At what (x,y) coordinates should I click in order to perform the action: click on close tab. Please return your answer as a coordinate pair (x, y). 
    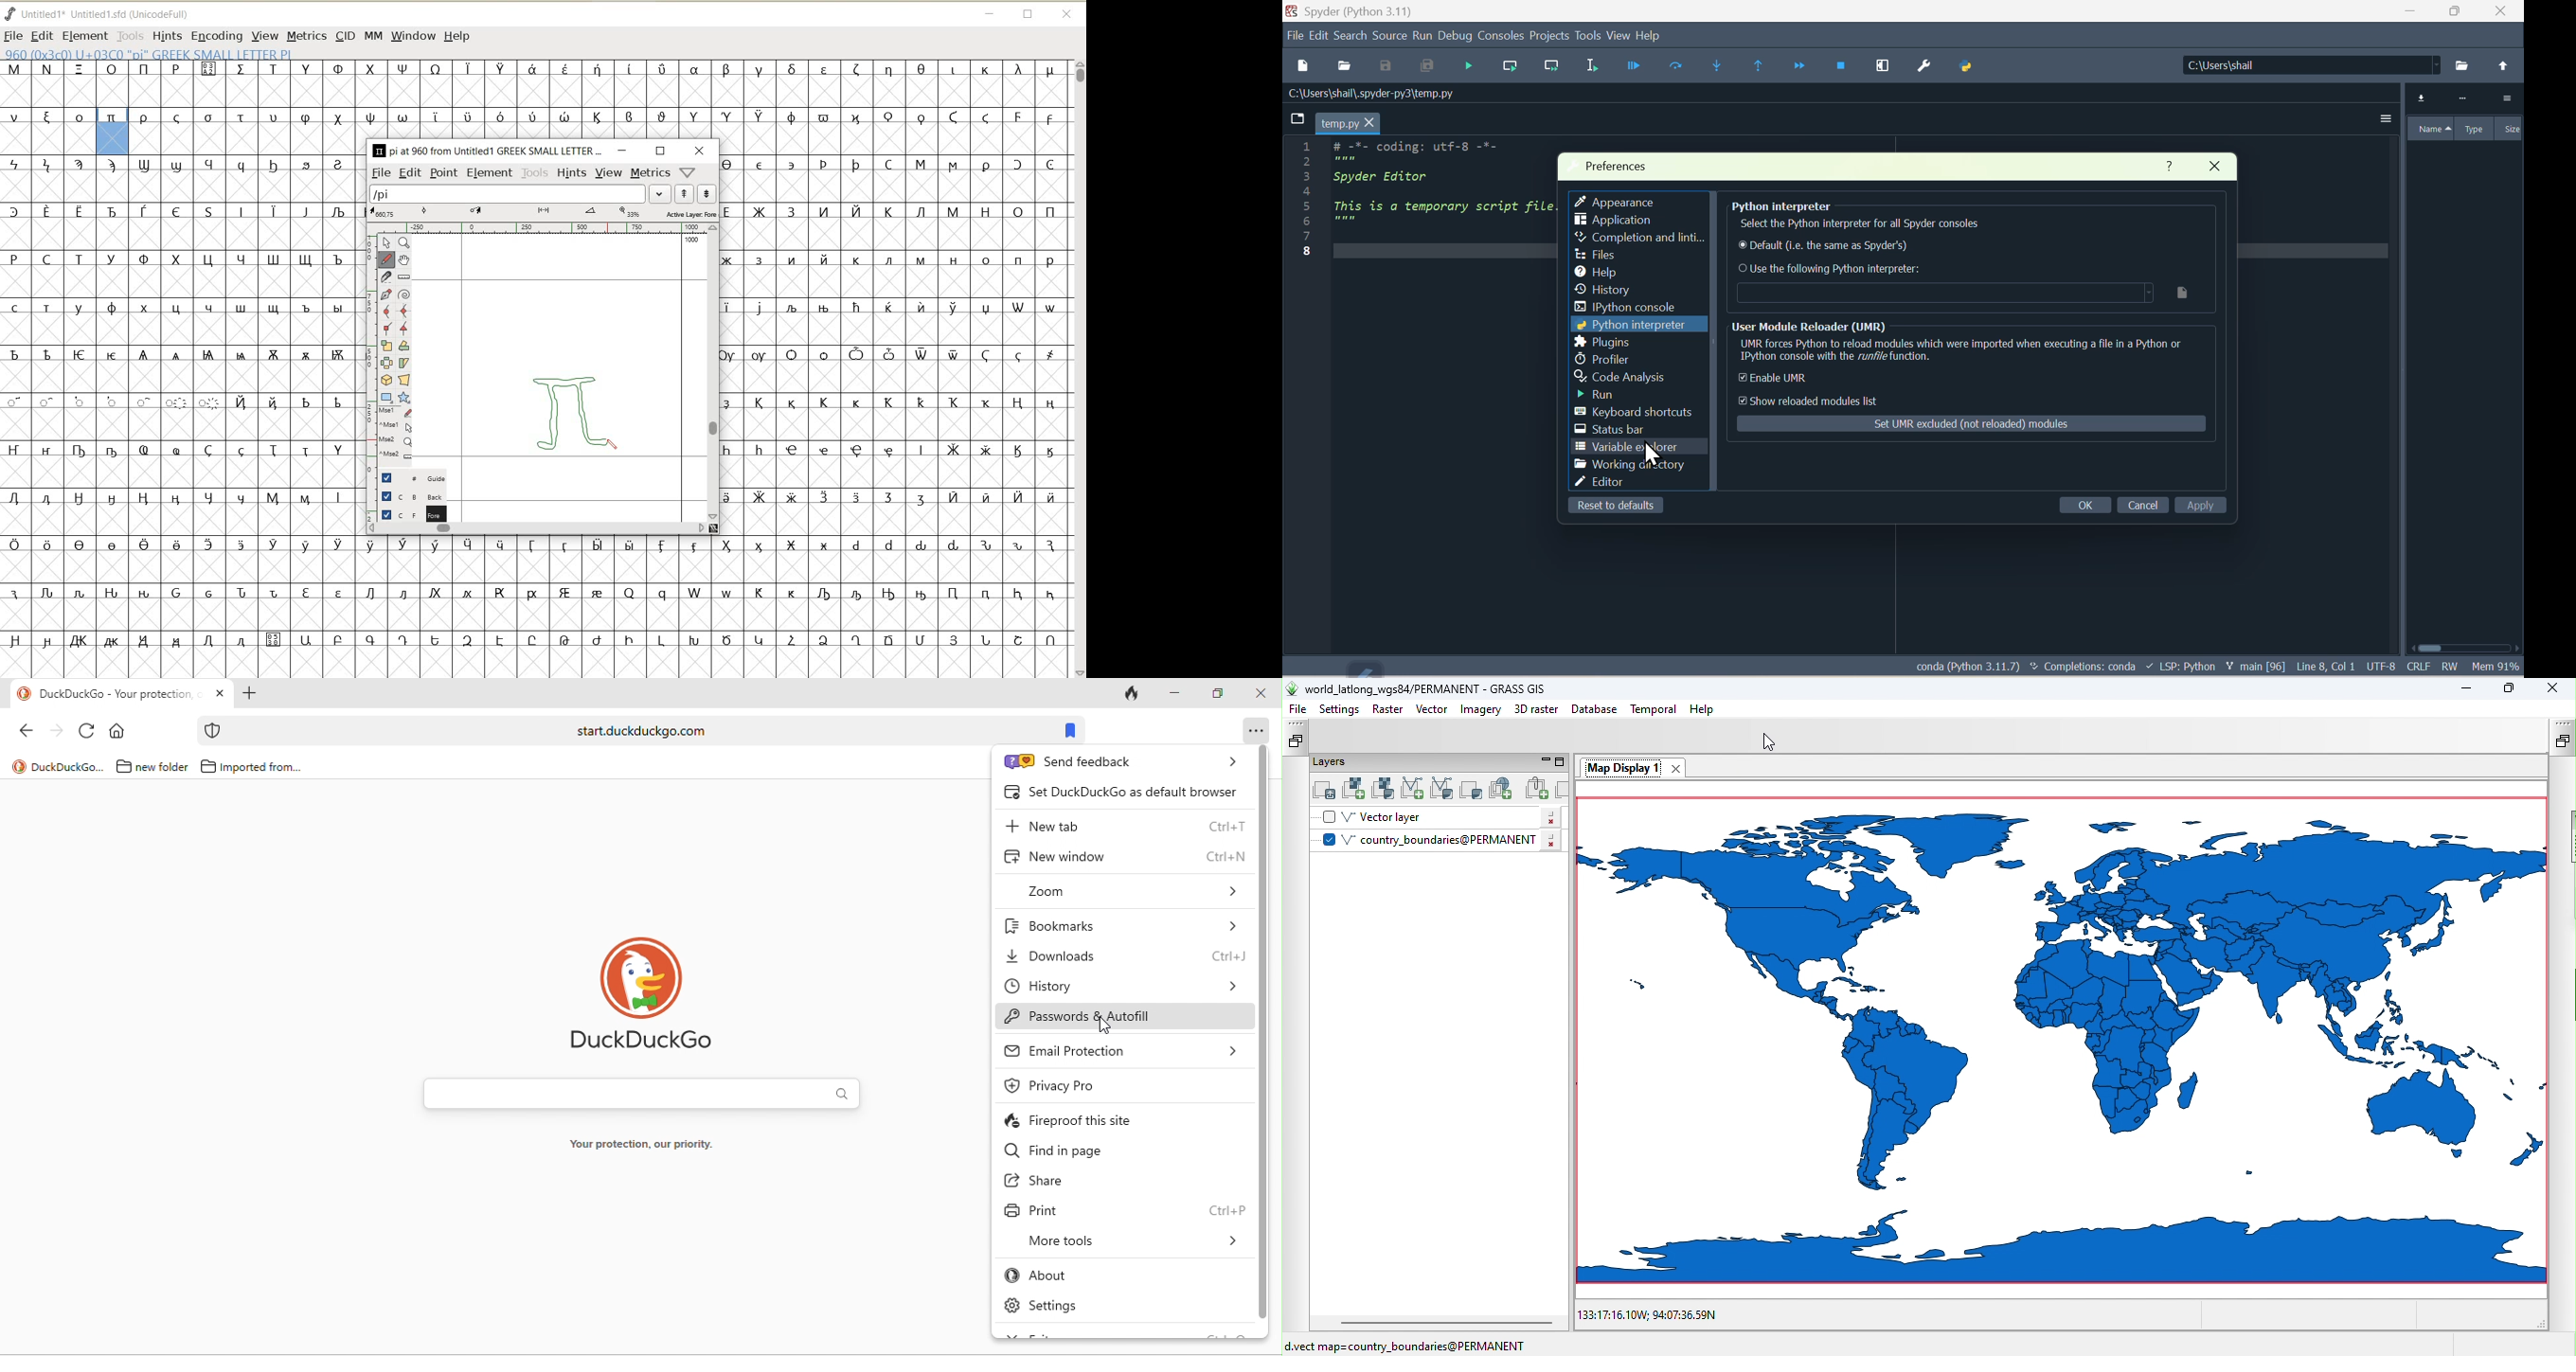
    Looking at the image, I should click on (221, 693).